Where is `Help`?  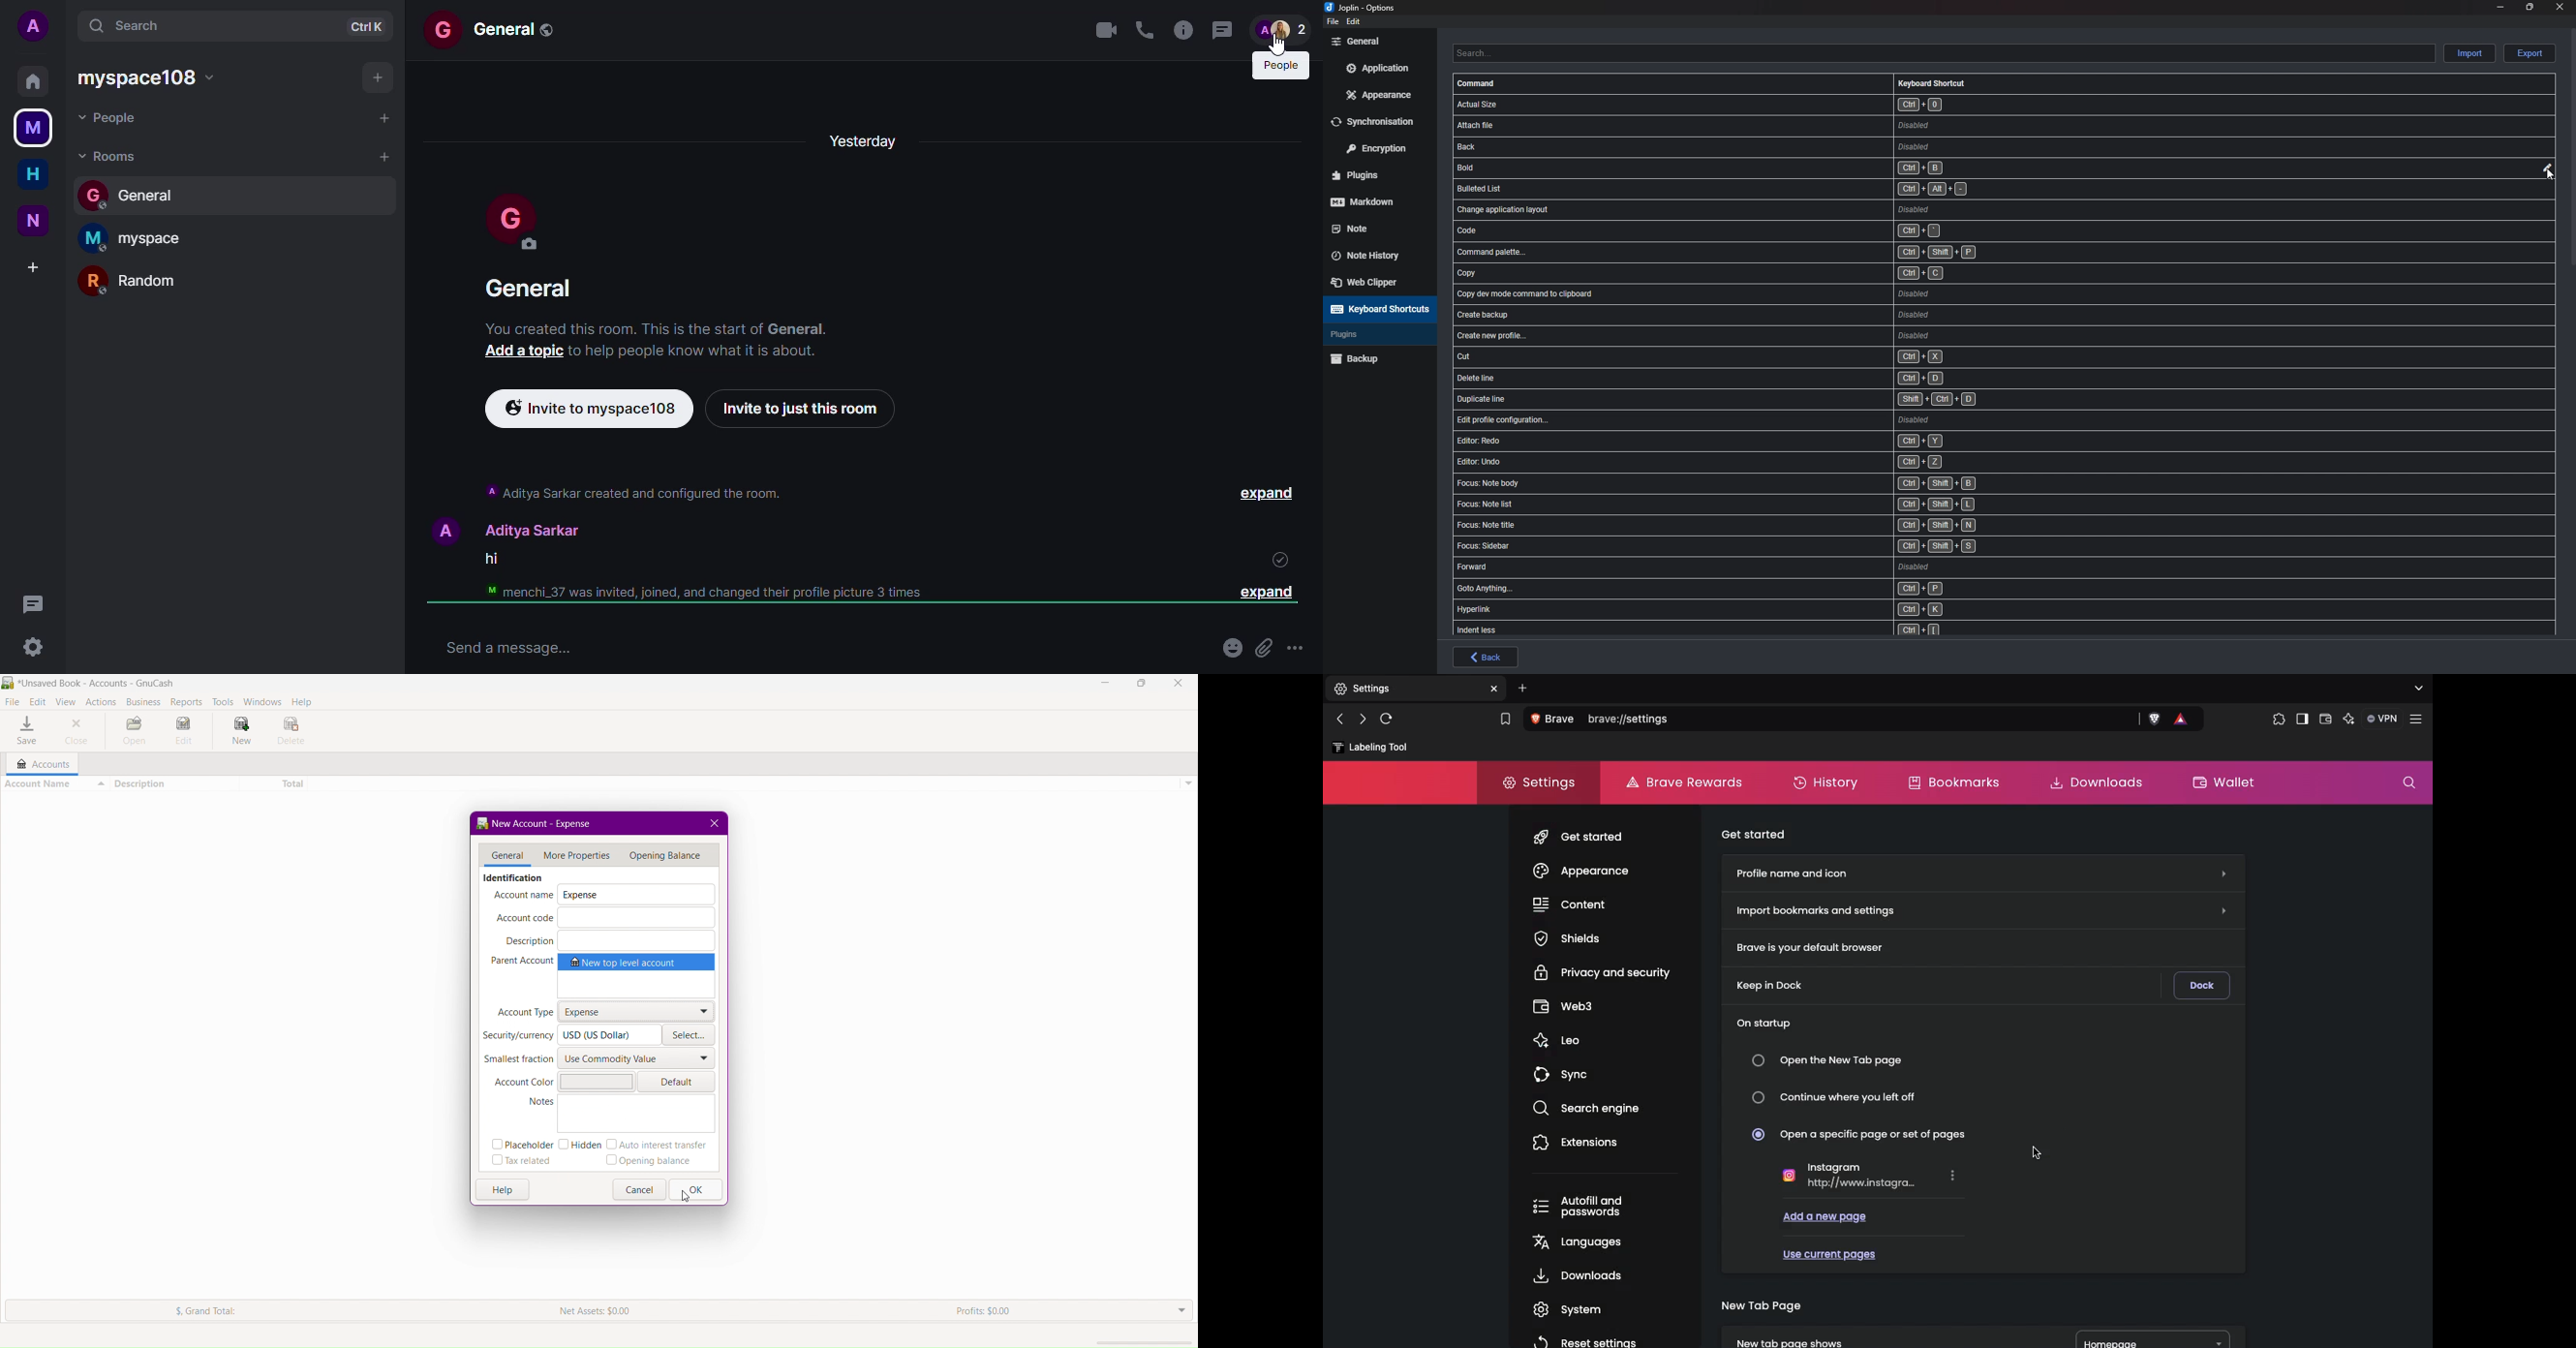 Help is located at coordinates (503, 1189).